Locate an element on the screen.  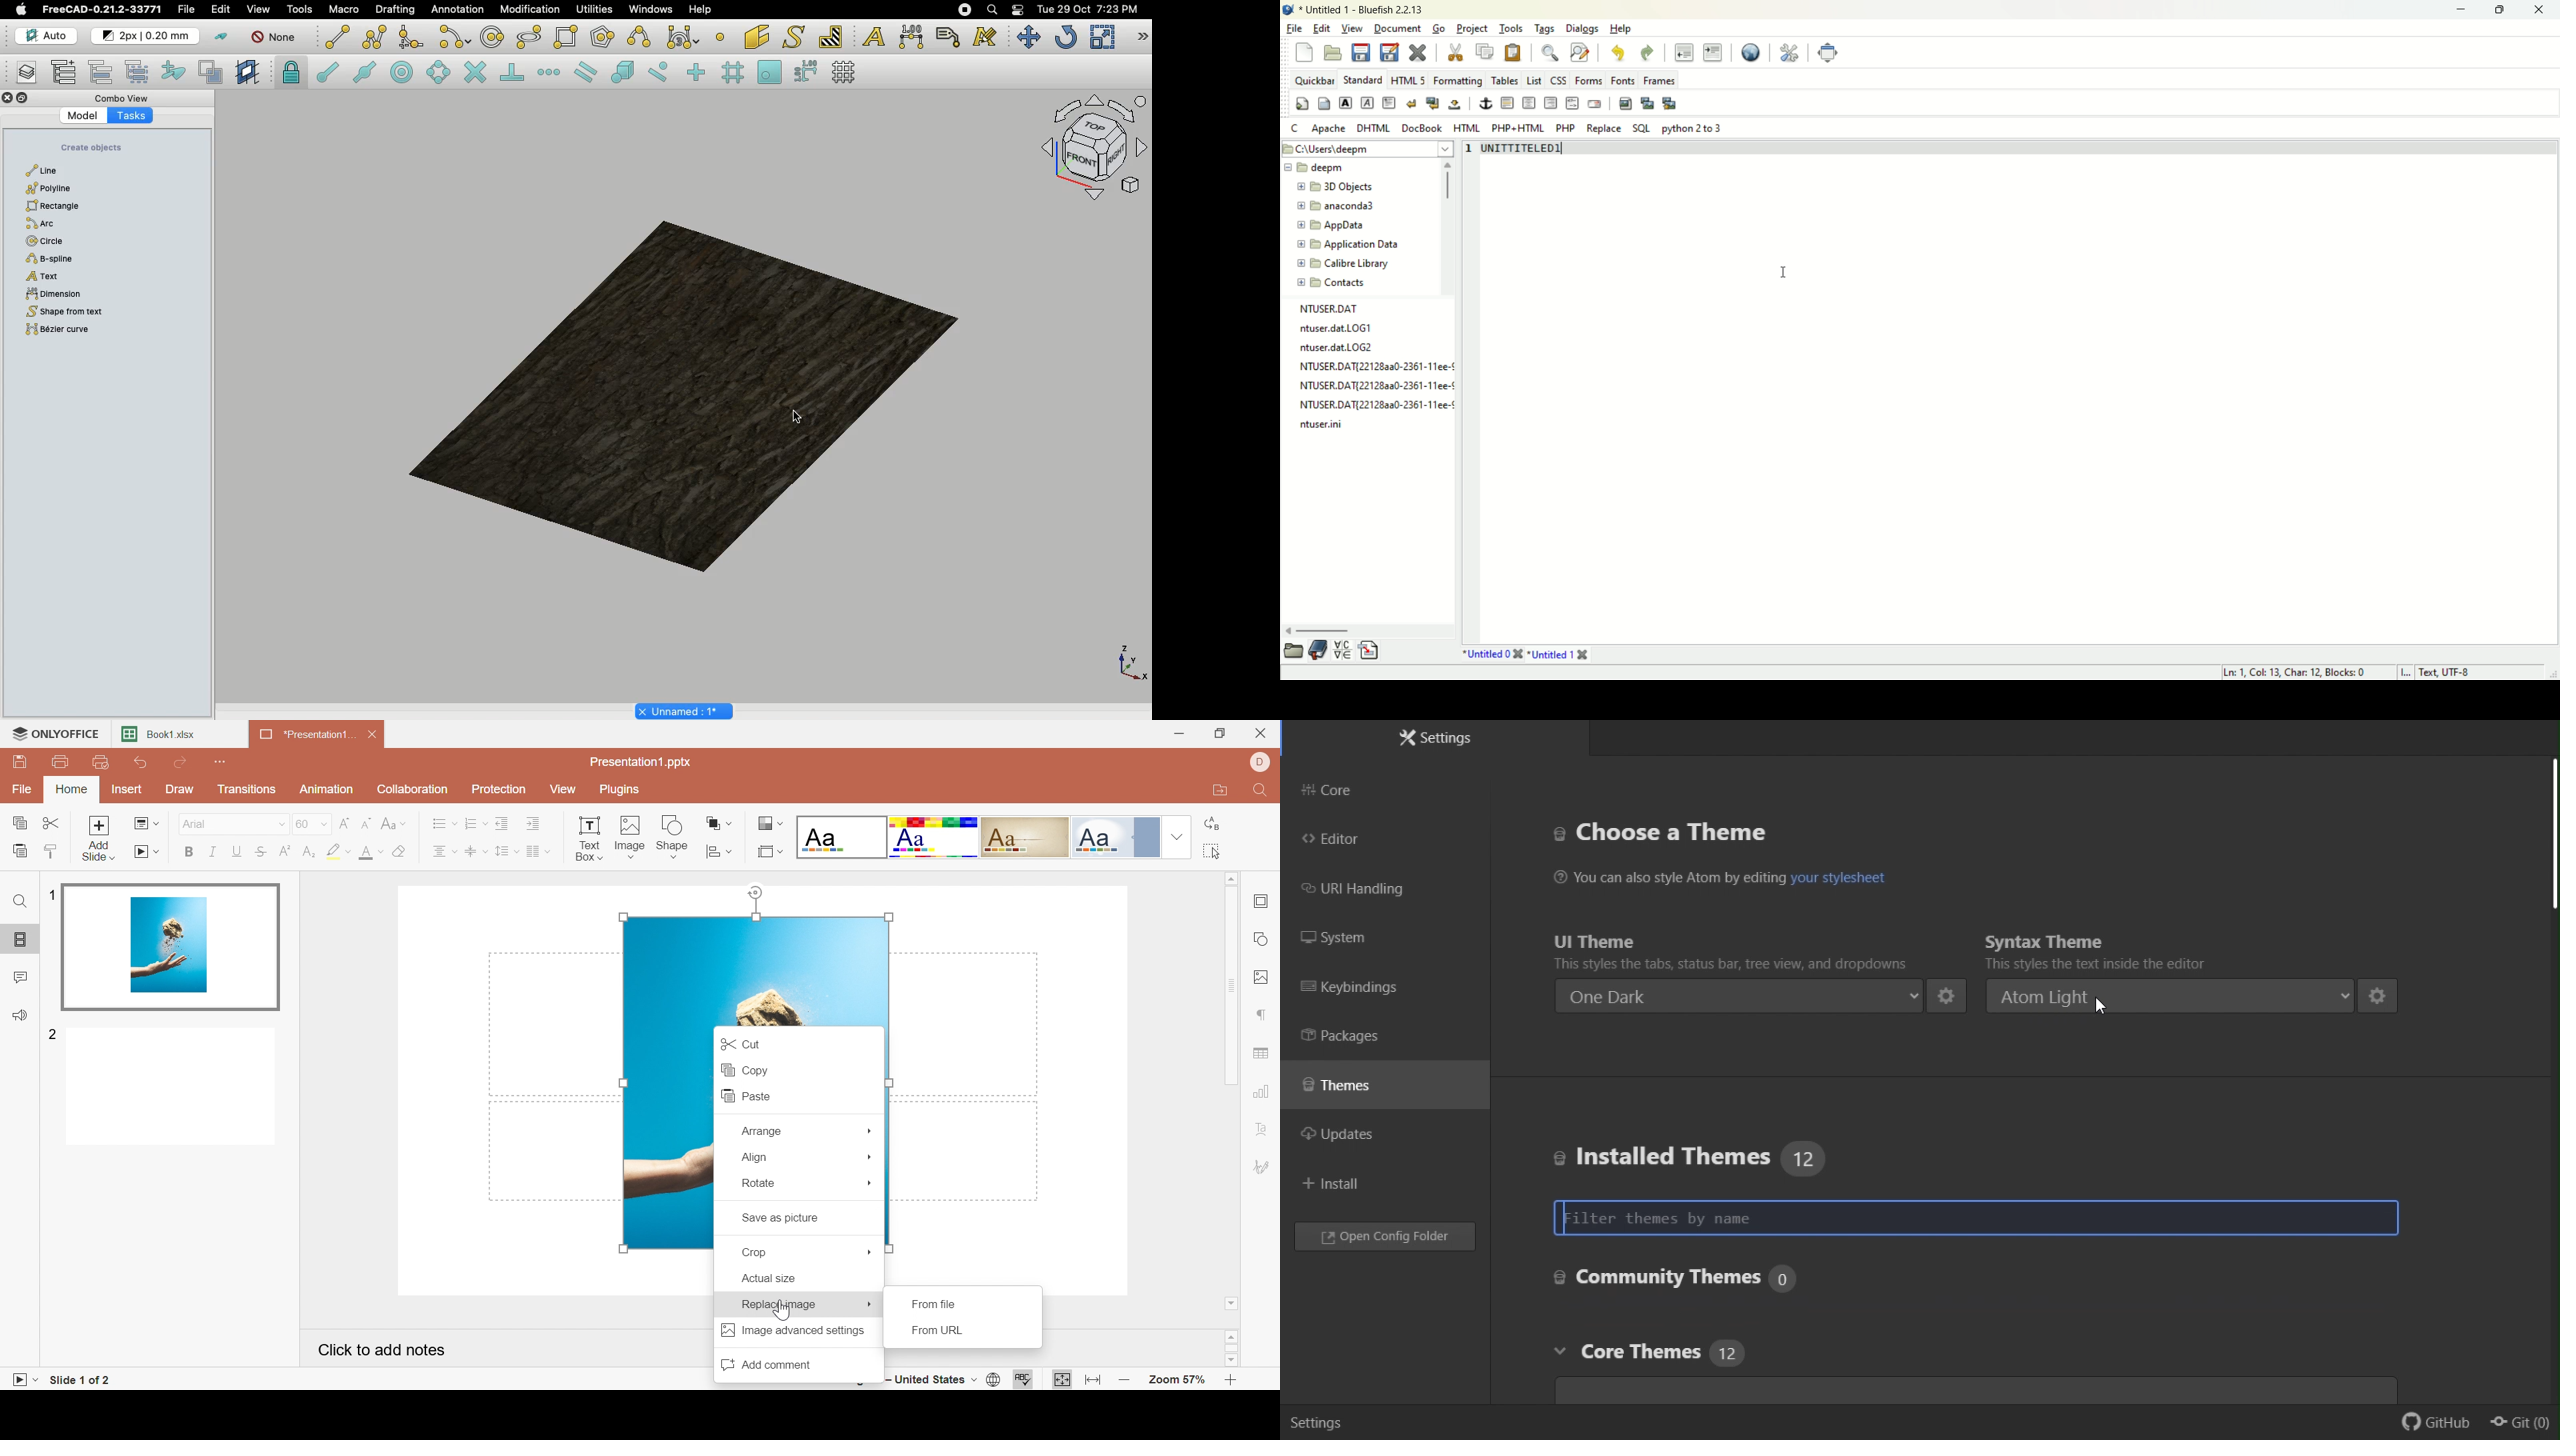
horizontal rule is located at coordinates (1508, 104).